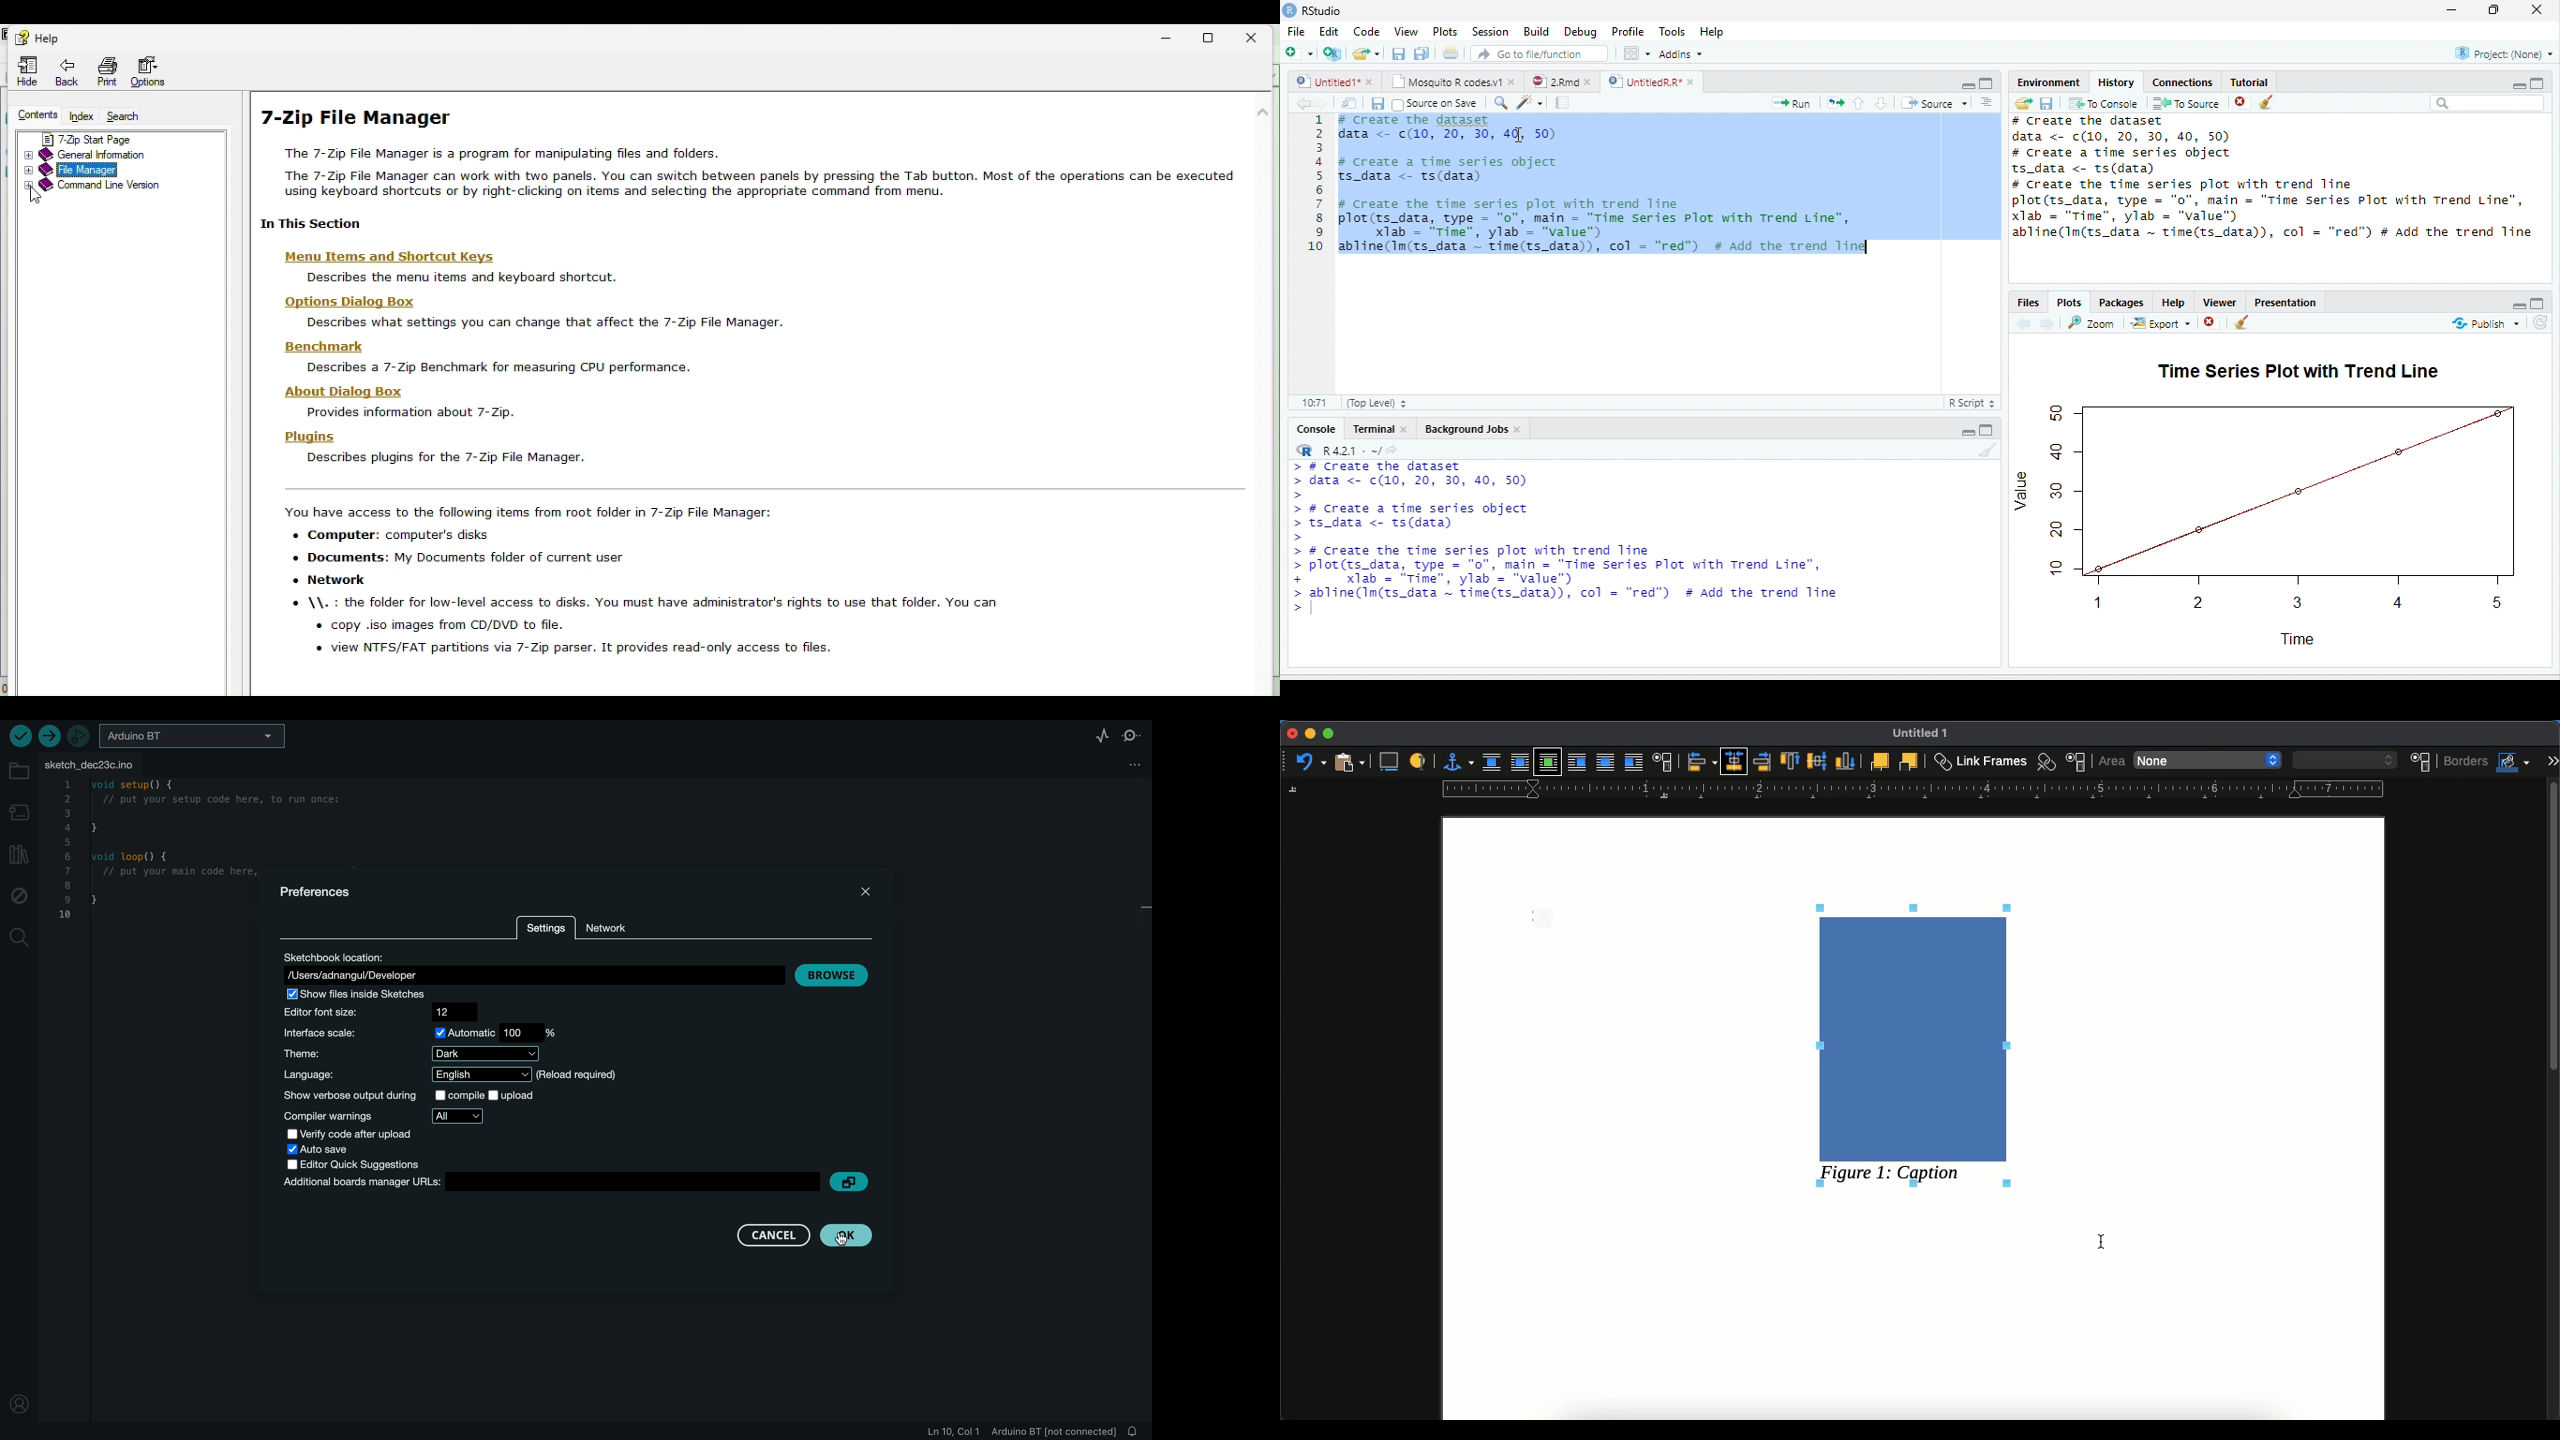 Image resolution: width=2576 pixels, height=1456 pixels. Describe the element at coordinates (2022, 492) in the screenshot. I see `Value` at that location.